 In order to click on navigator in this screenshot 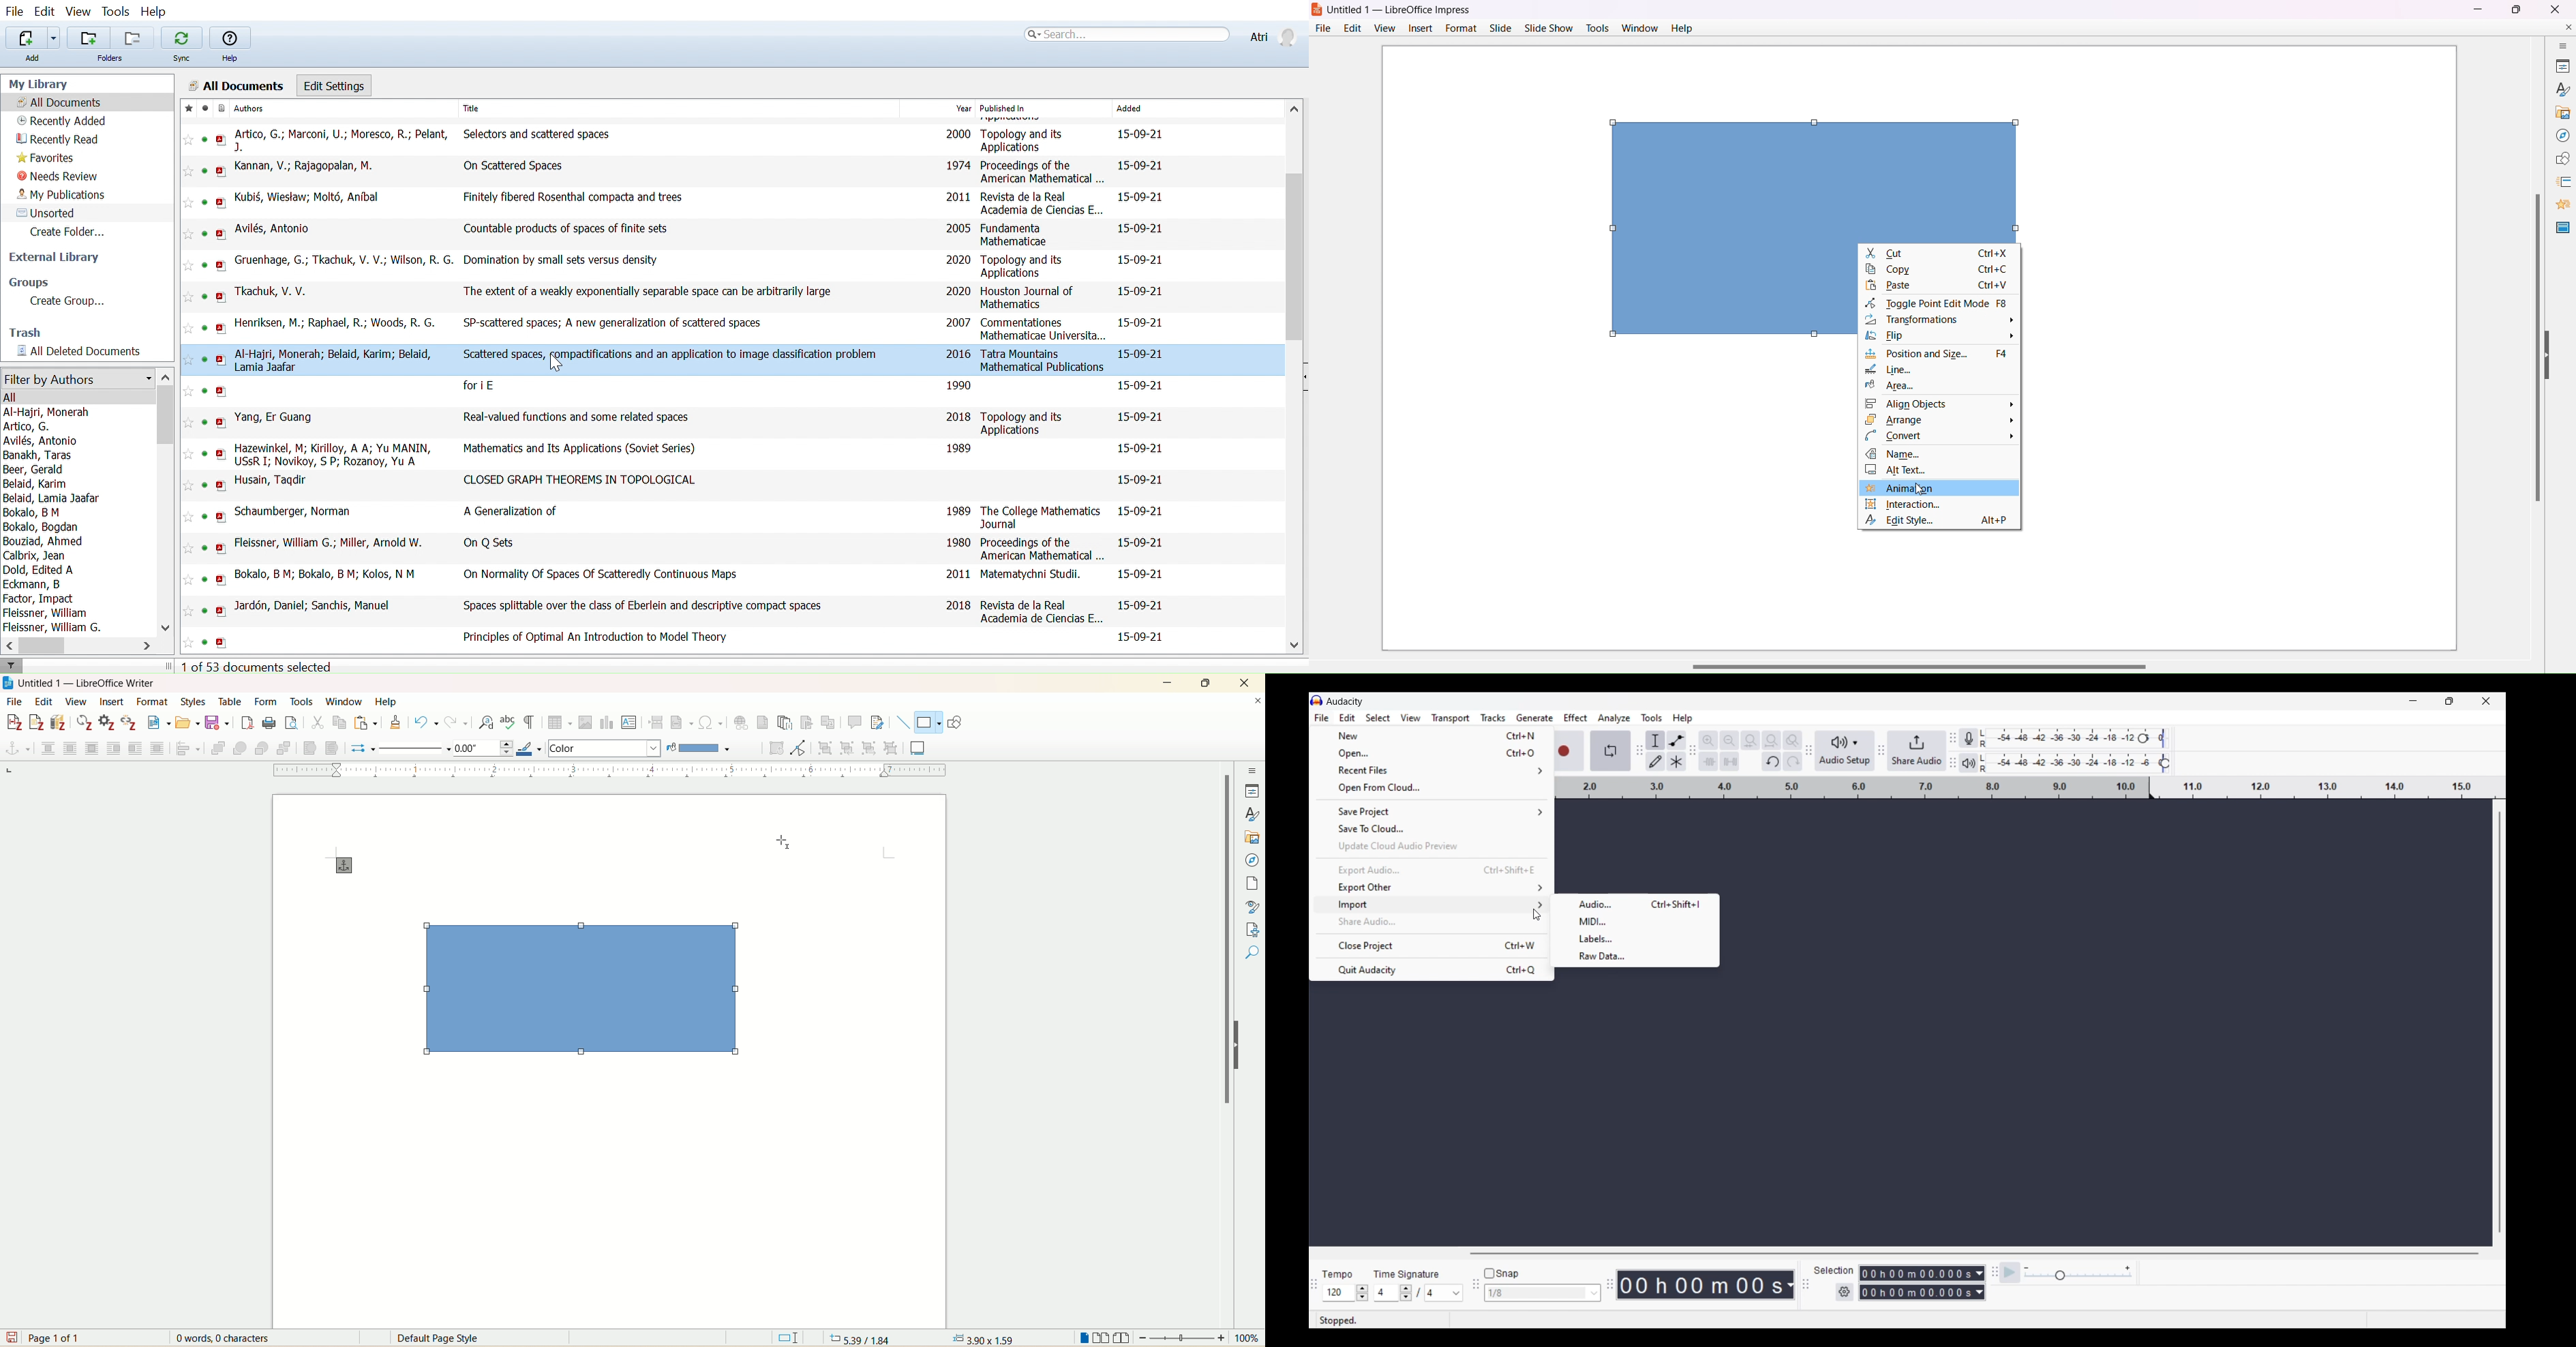, I will do `click(1252, 861)`.